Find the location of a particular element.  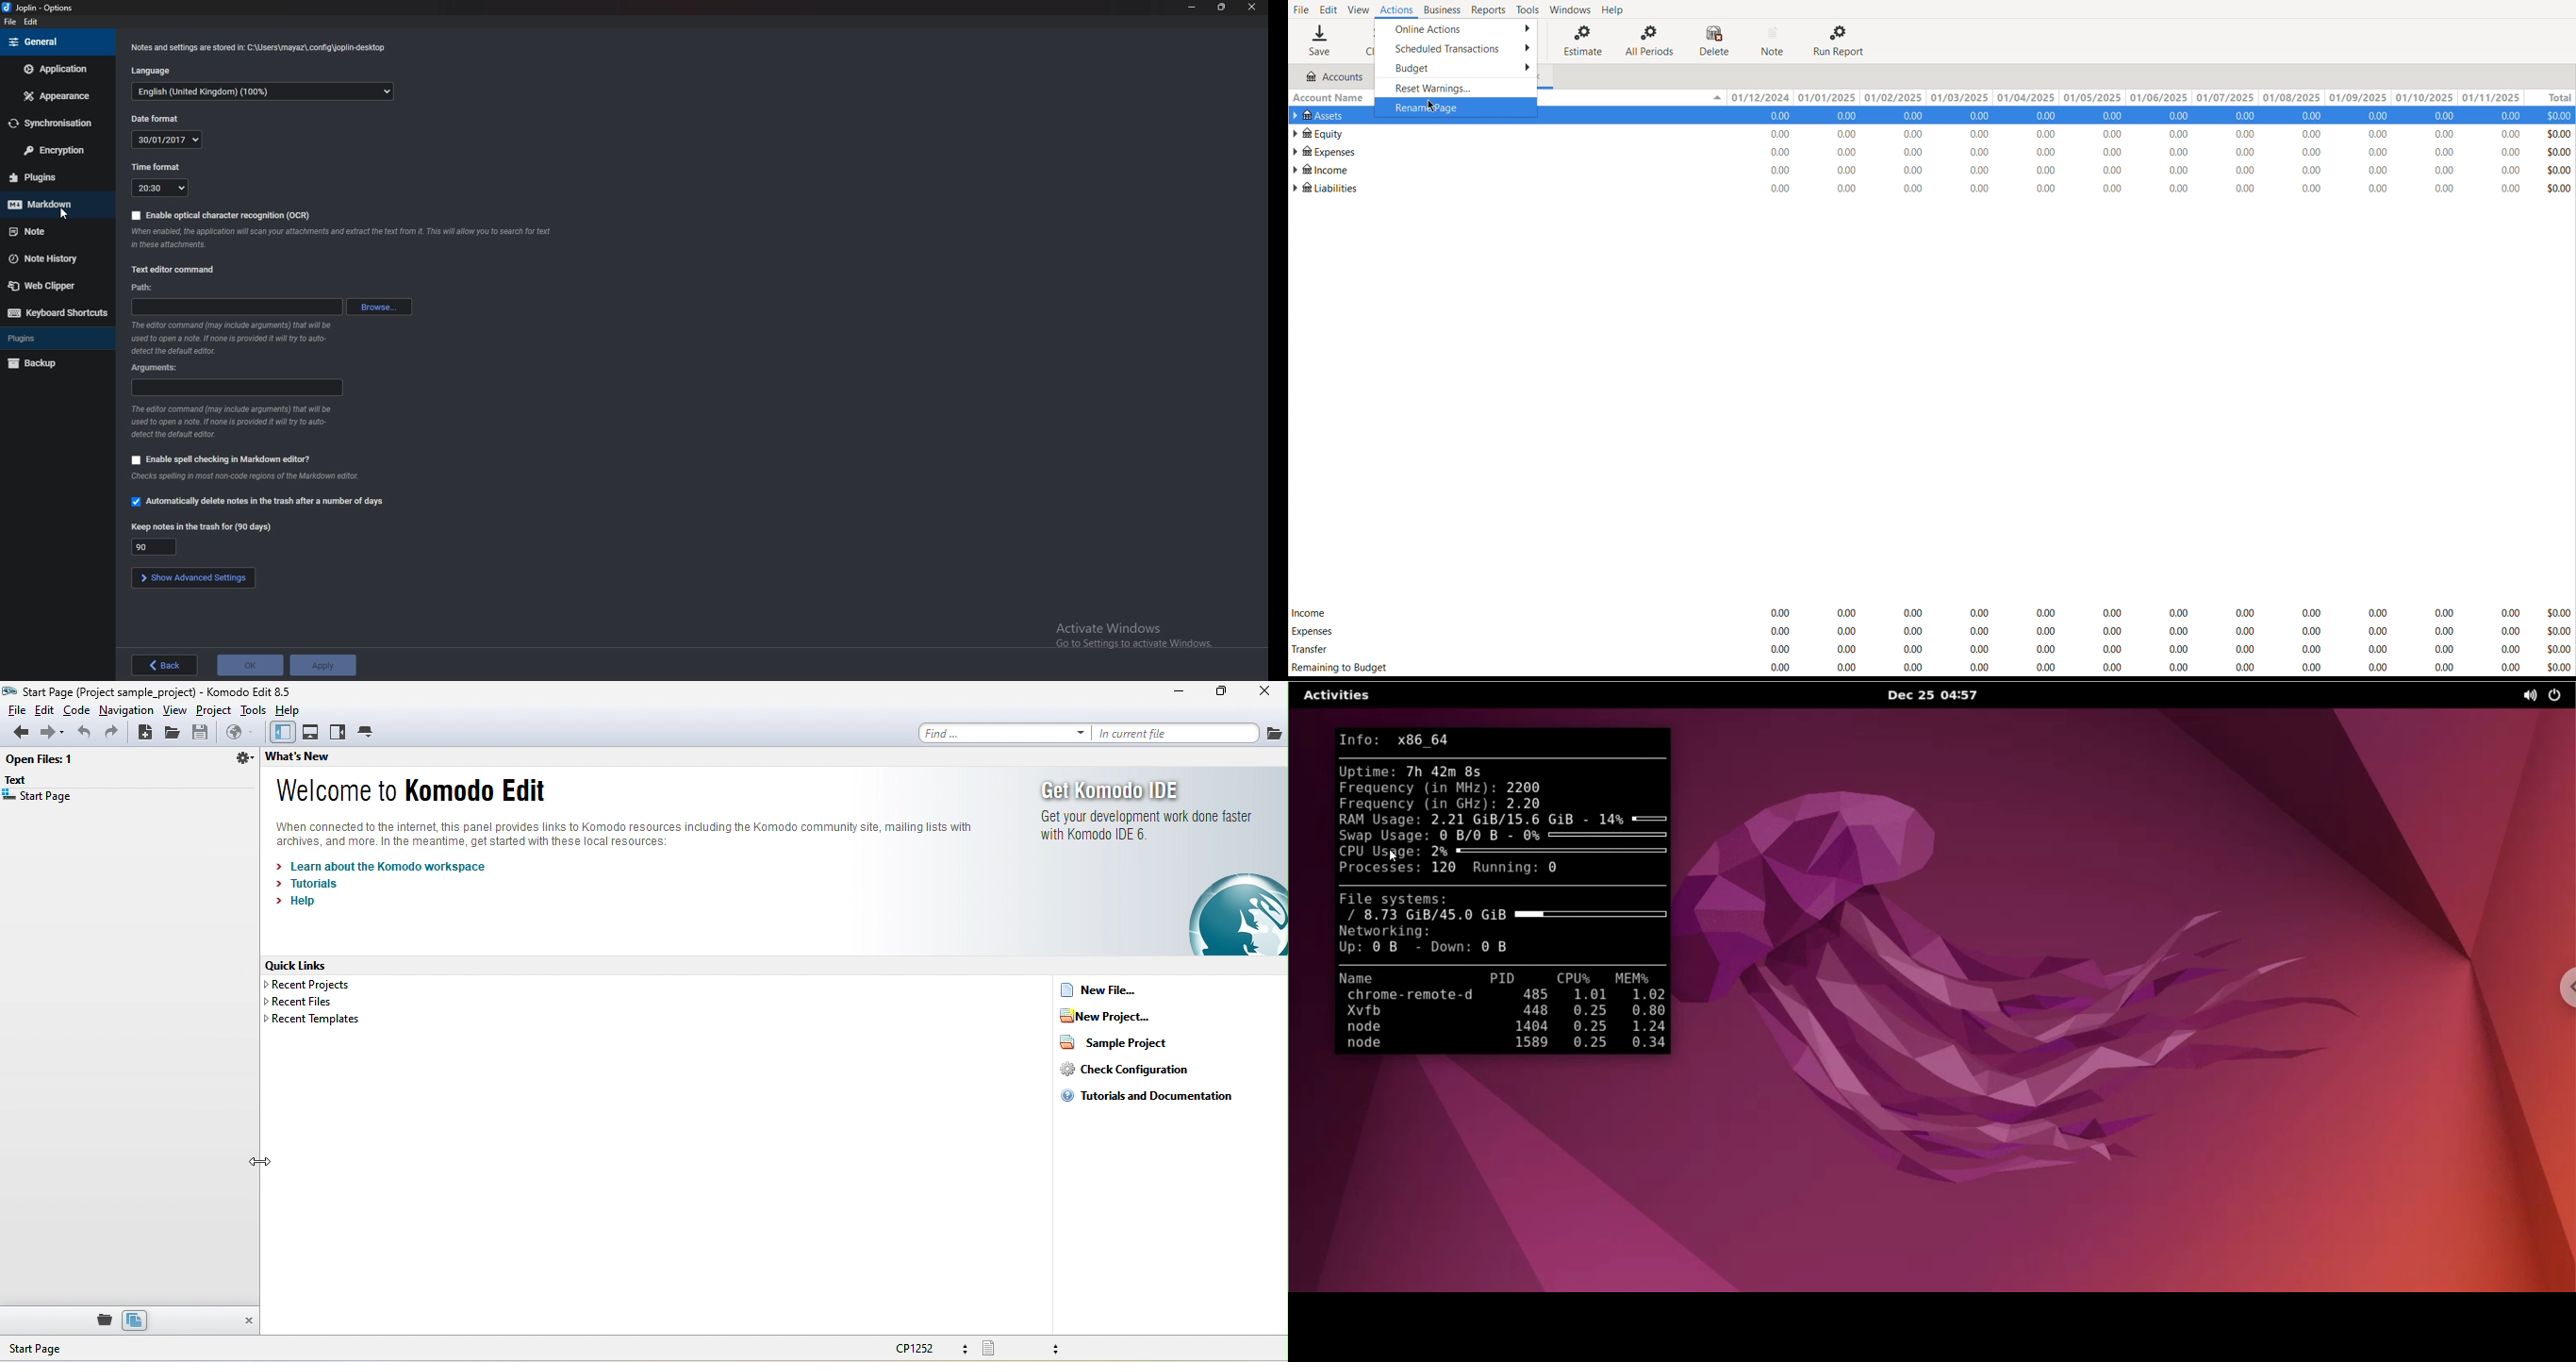

Synchronization is located at coordinates (53, 123).